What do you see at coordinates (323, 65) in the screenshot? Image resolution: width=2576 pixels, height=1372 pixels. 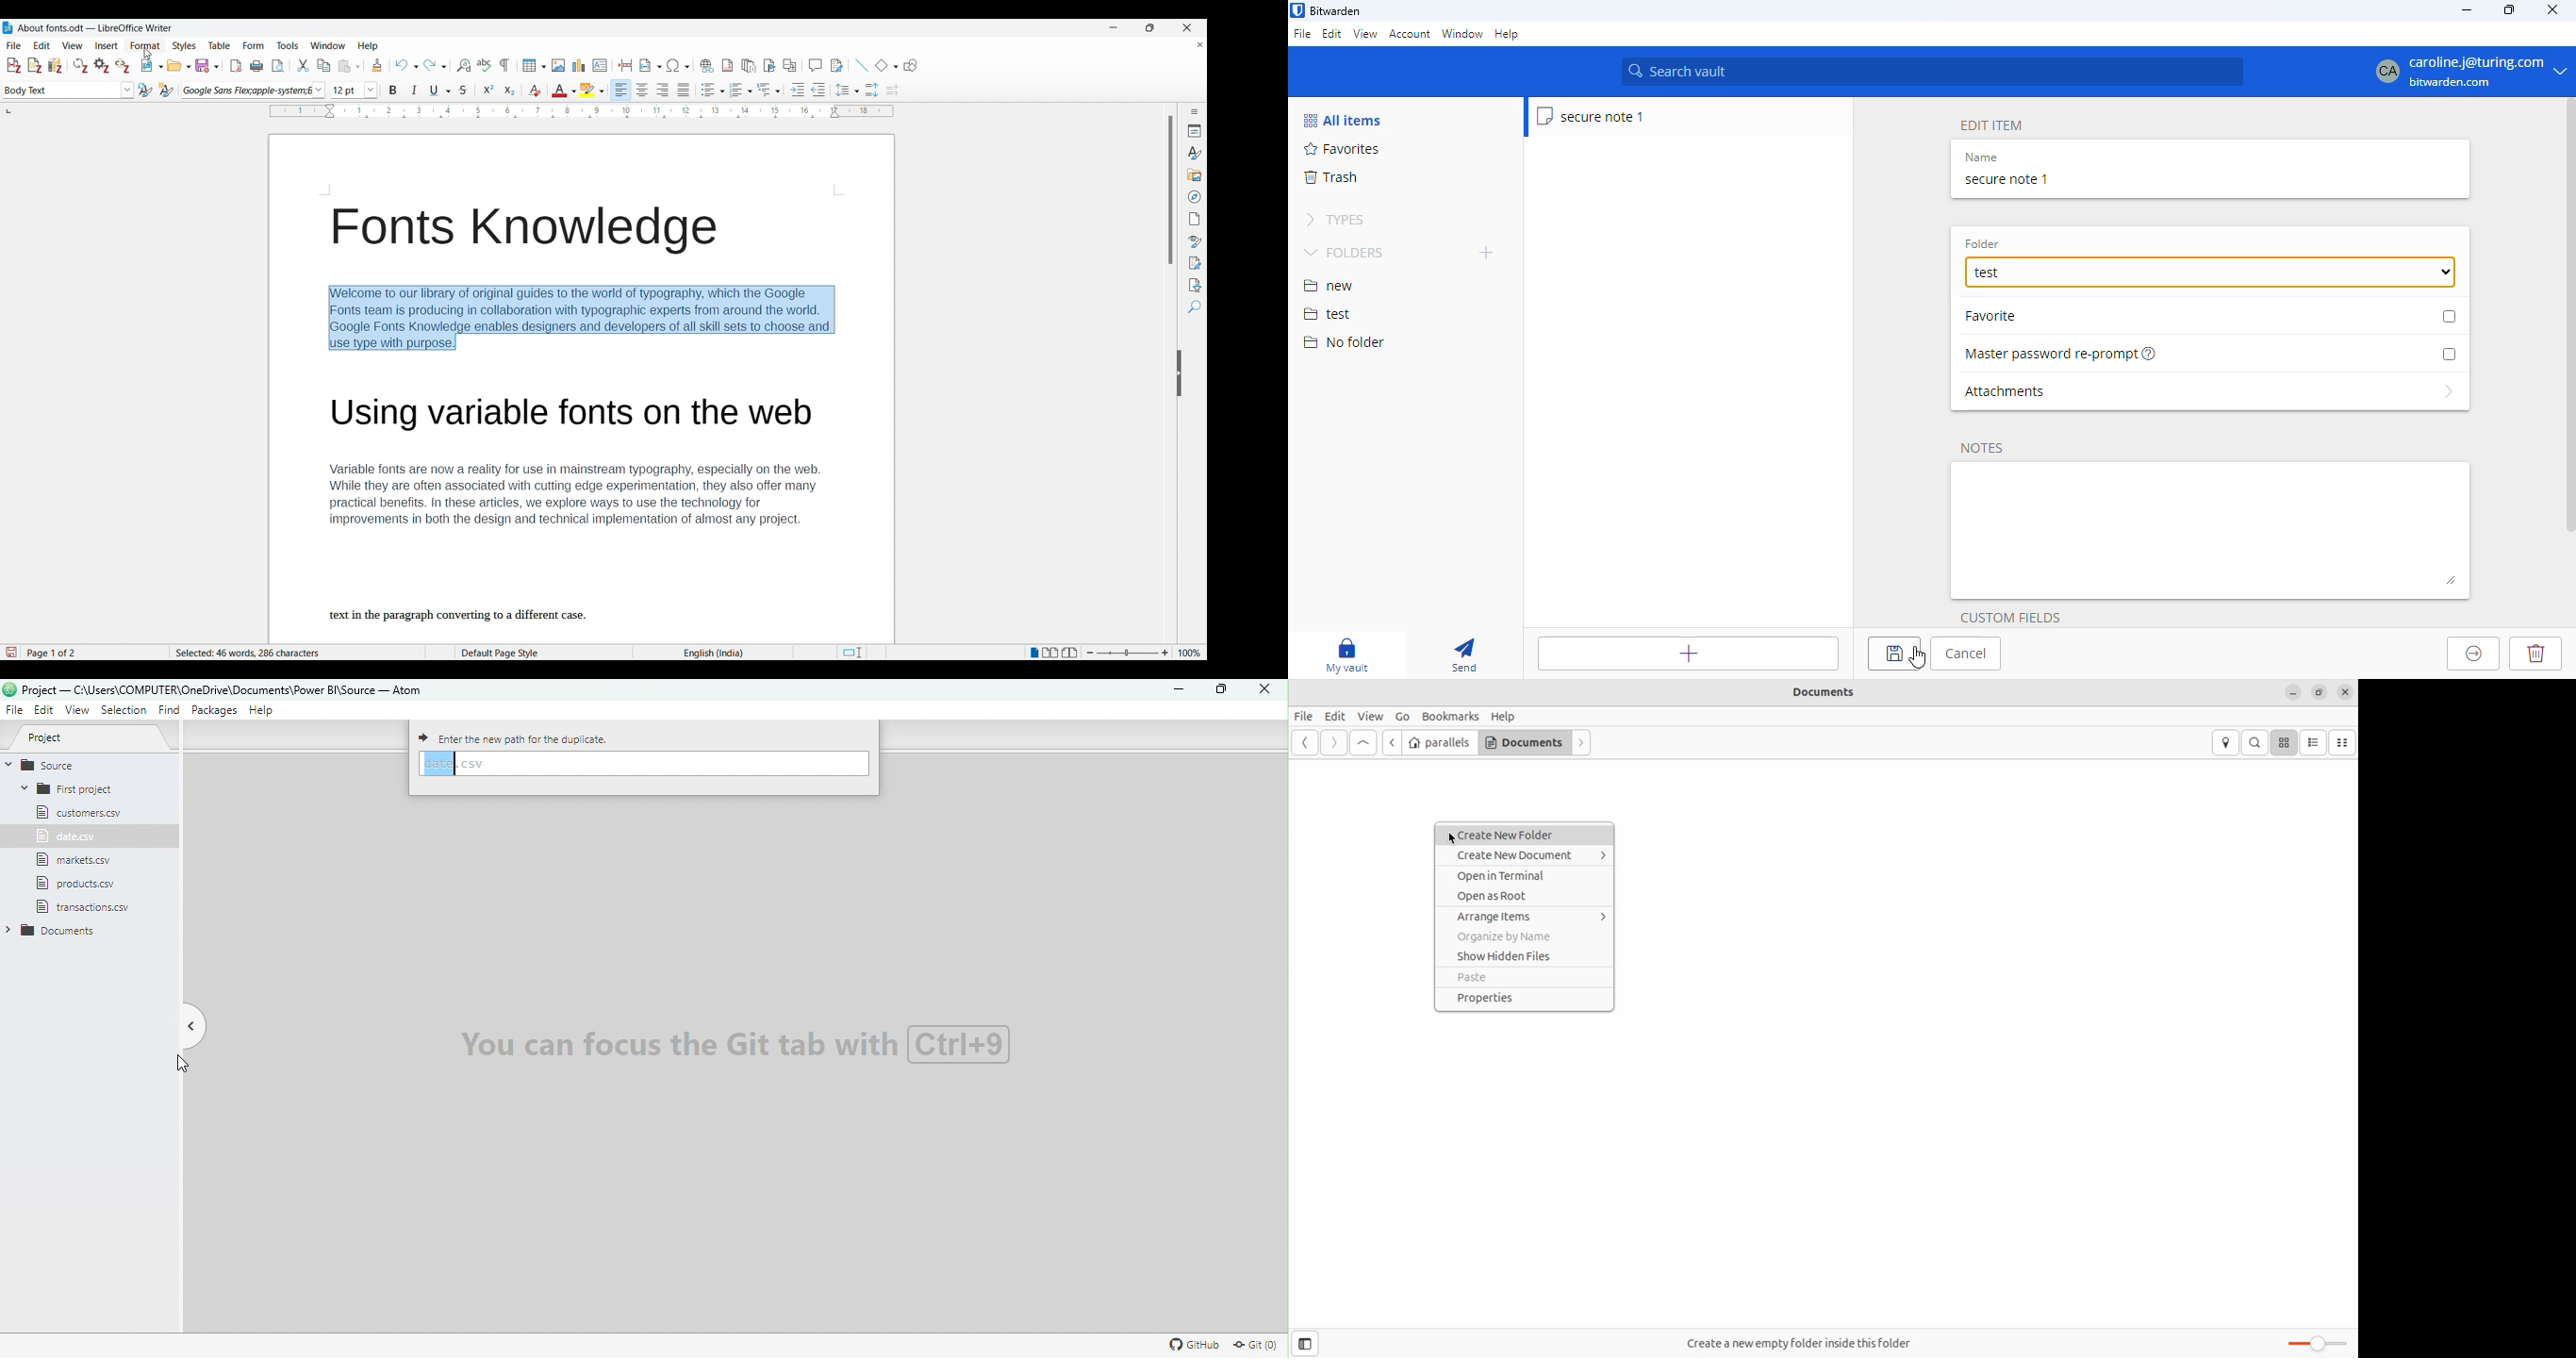 I see `Copy` at bounding box center [323, 65].